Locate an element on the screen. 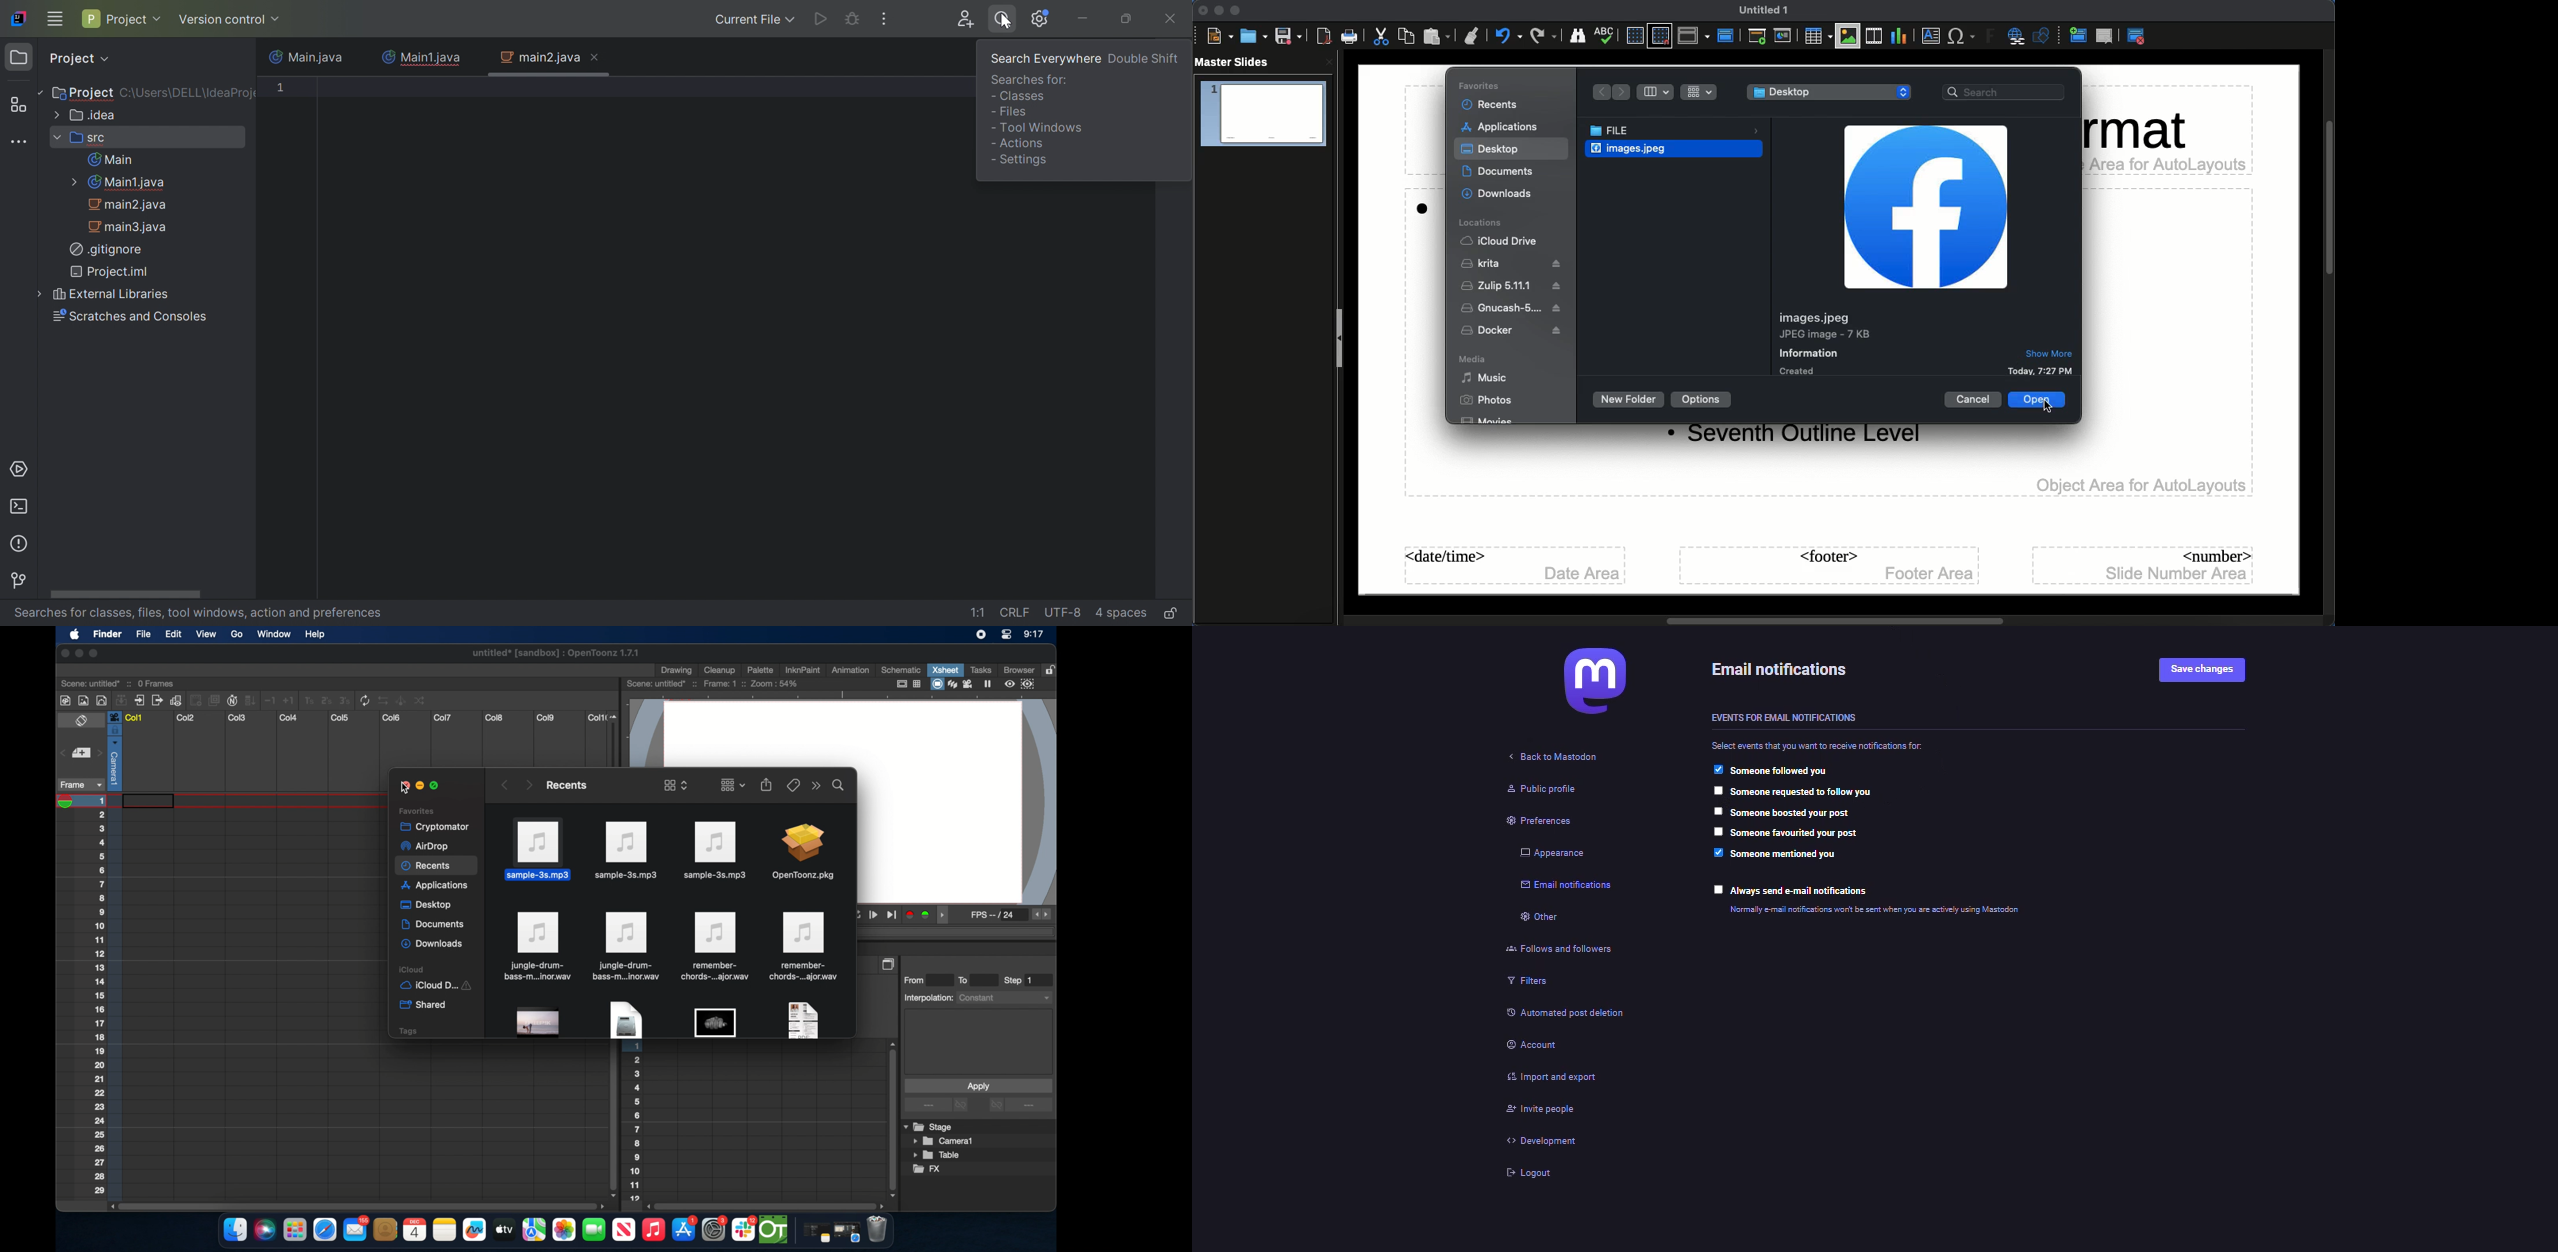 This screenshot has height=1260, width=2576. - Actions is located at coordinates (1017, 143).